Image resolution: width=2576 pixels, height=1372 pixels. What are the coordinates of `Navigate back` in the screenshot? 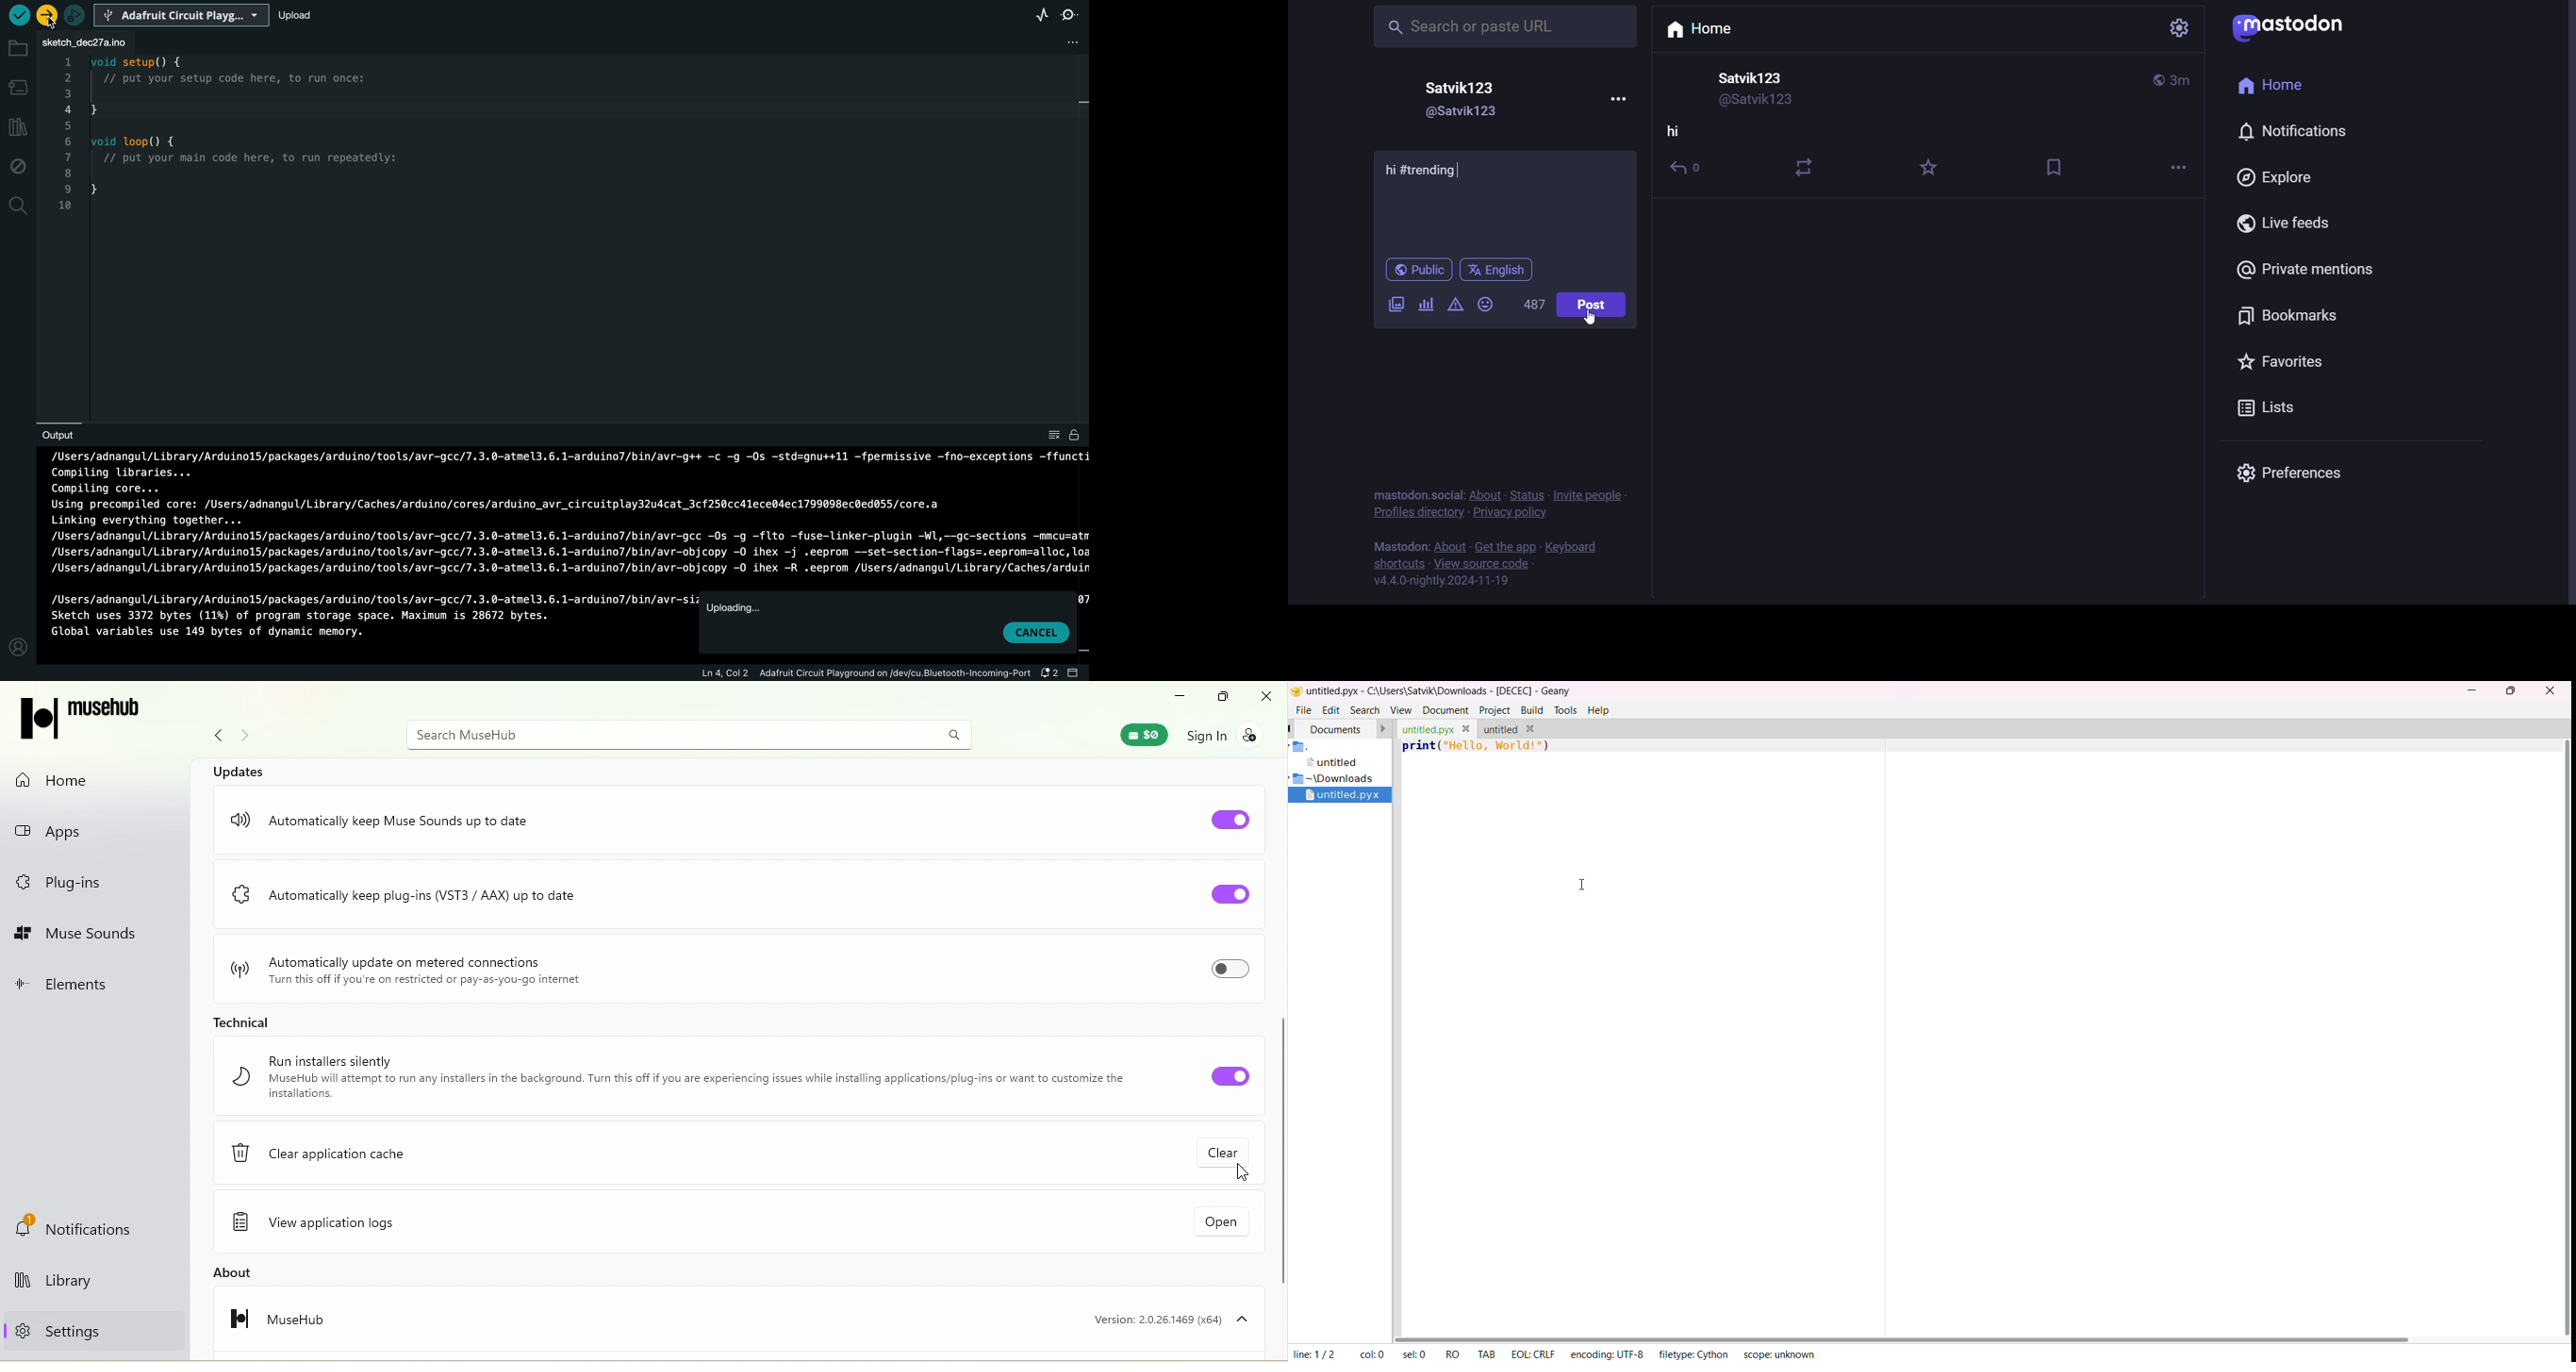 It's located at (213, 739).